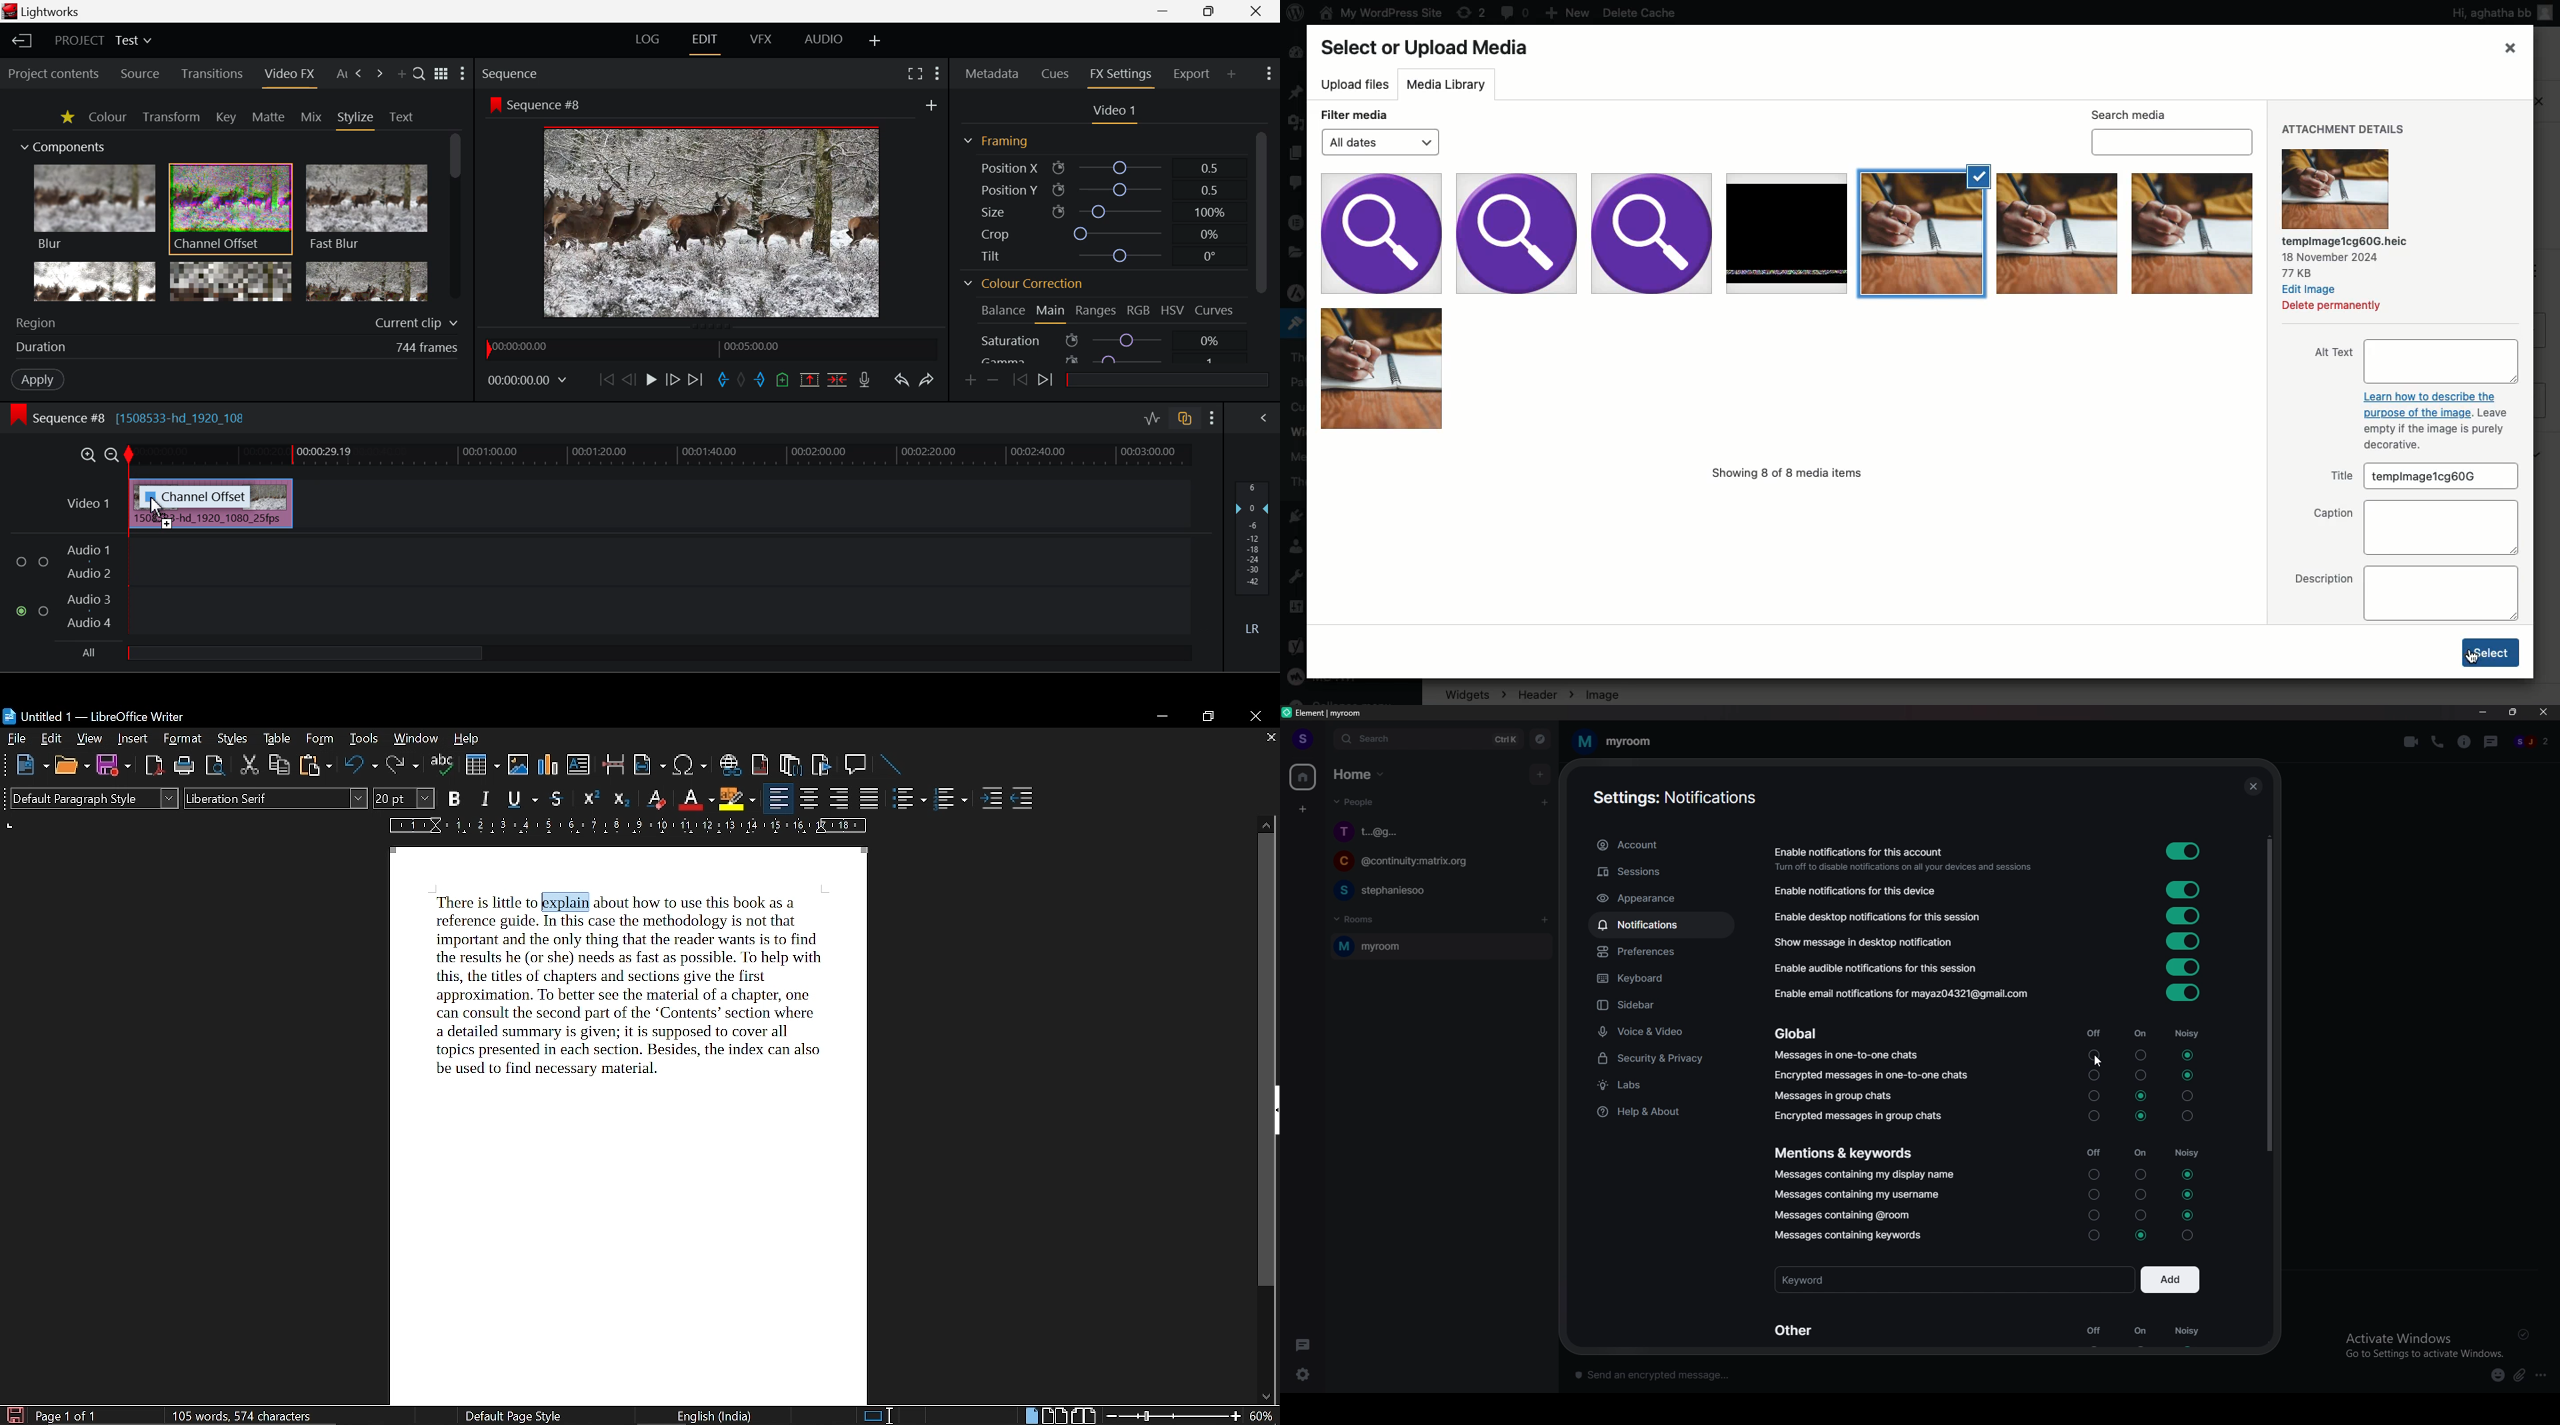  What do you see at coordinates (890, 764) in the screenshot?
I see `line` at bounding box center [890, 764].